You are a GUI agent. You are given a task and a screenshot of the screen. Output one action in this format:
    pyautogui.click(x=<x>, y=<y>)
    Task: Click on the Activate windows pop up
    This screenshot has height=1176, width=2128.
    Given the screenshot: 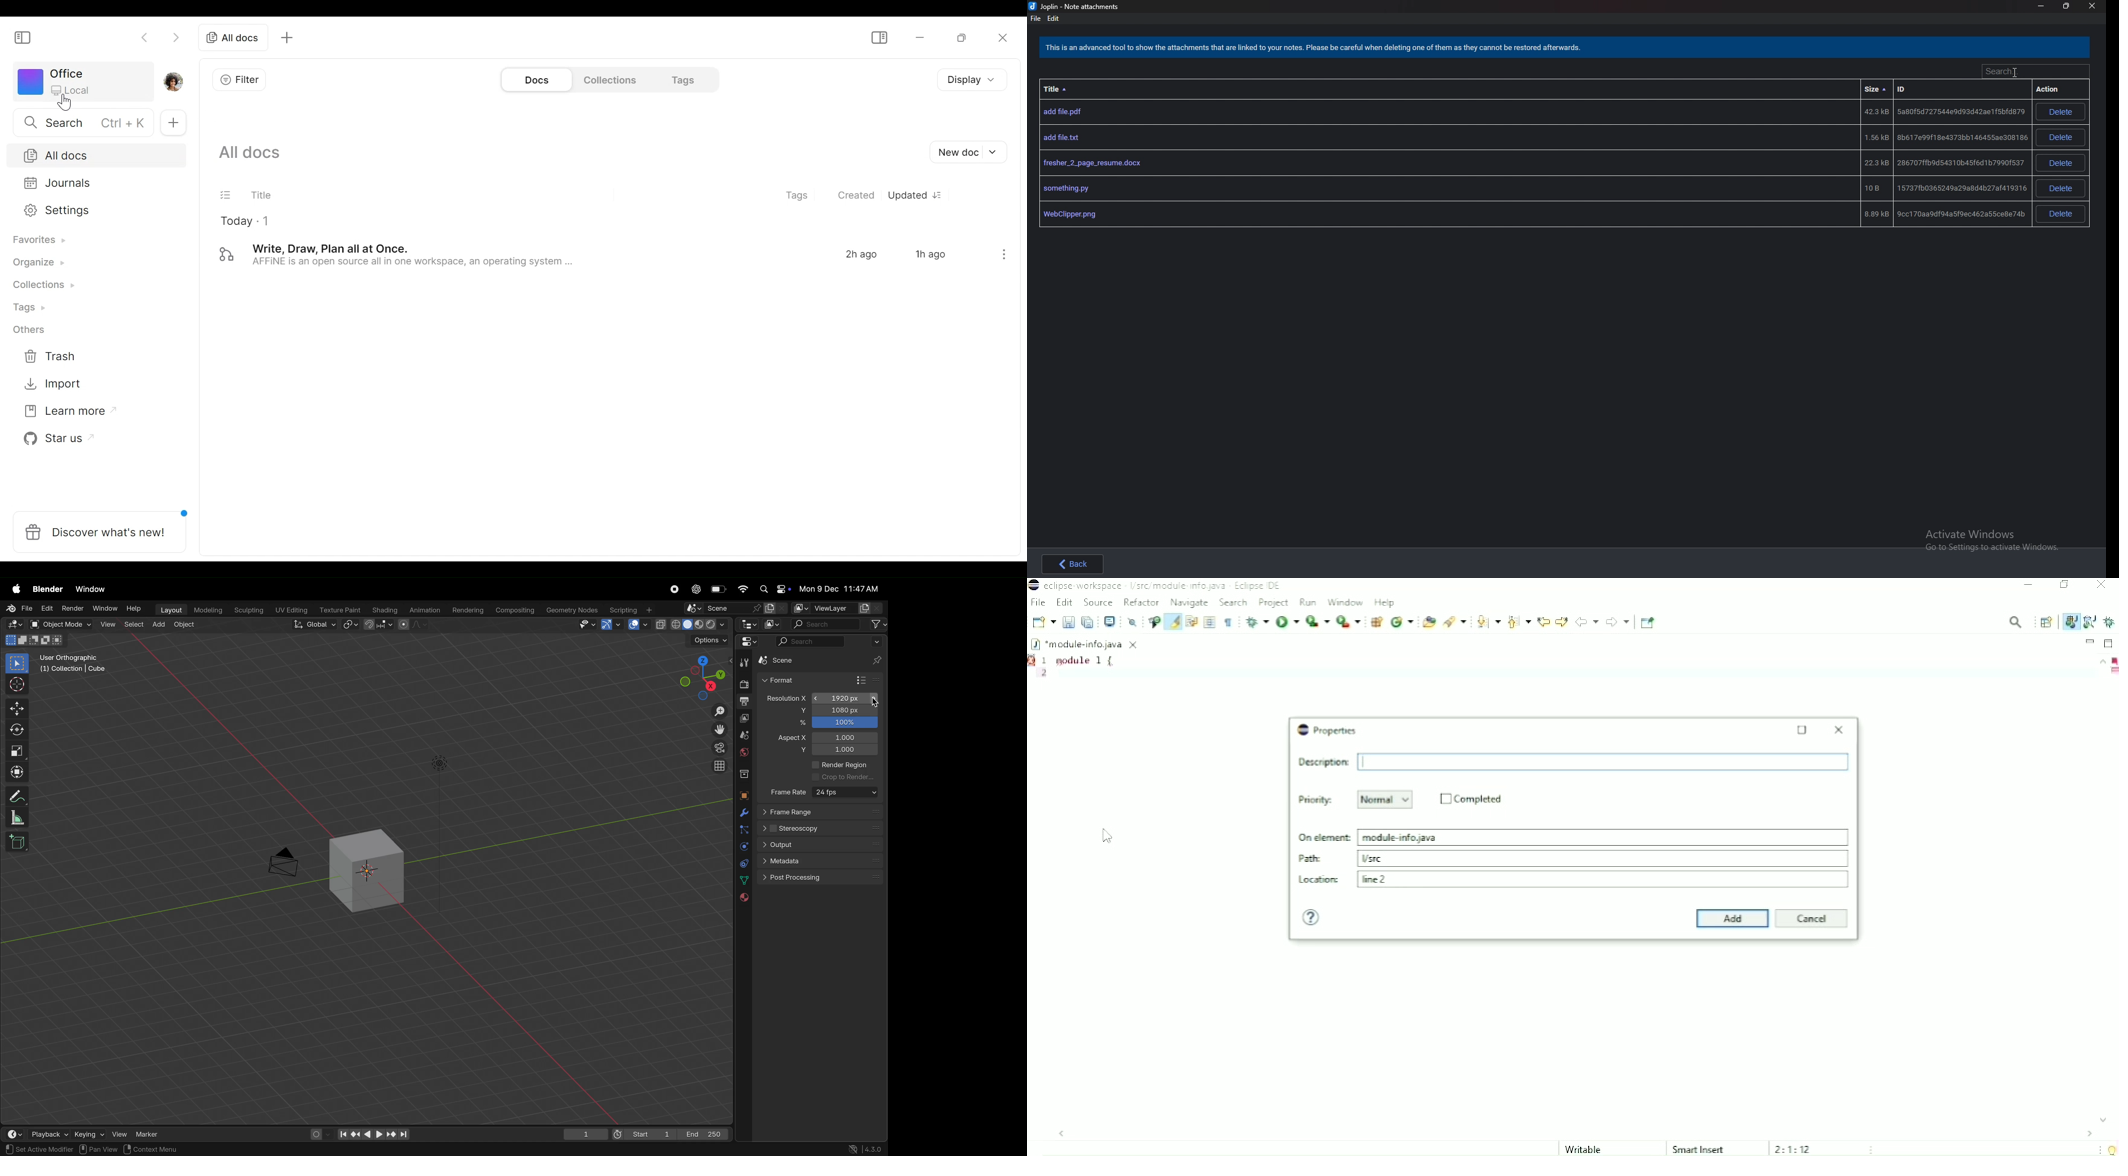 What is the action you would take?
    pyautogui.click(x=1996, y=541)
    